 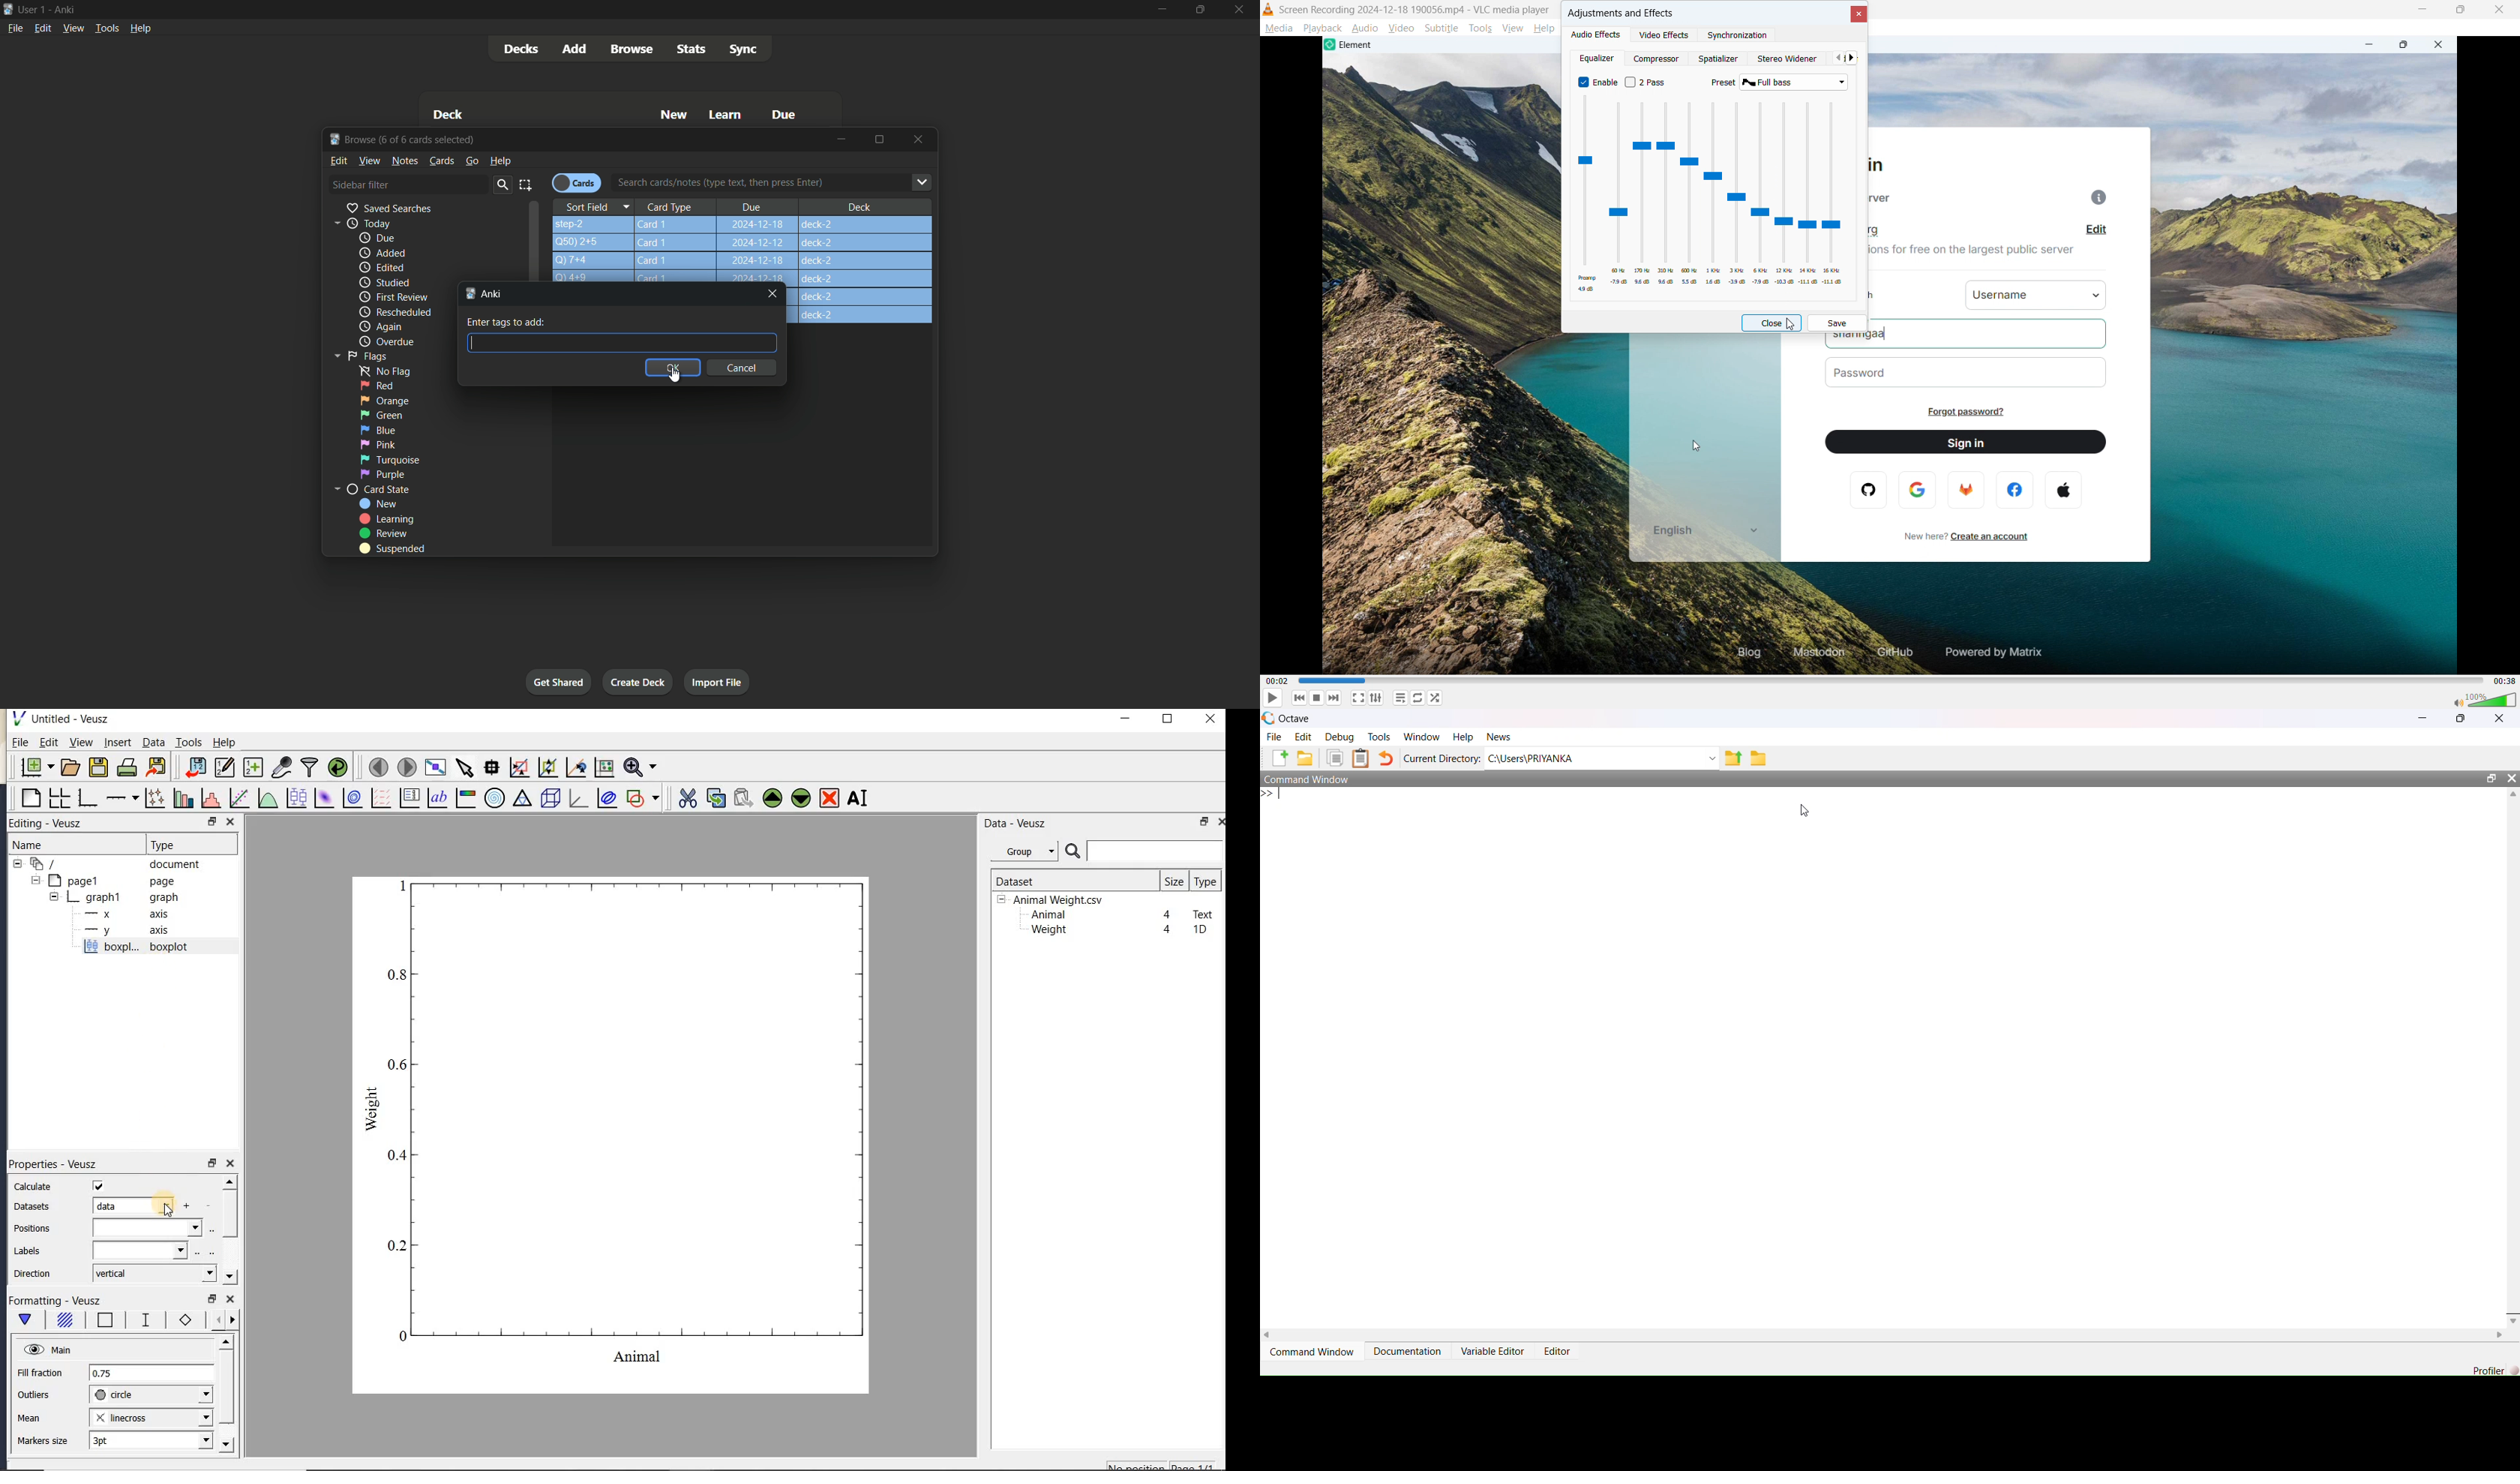 I want to click on help , so click(x=1545, y=28).